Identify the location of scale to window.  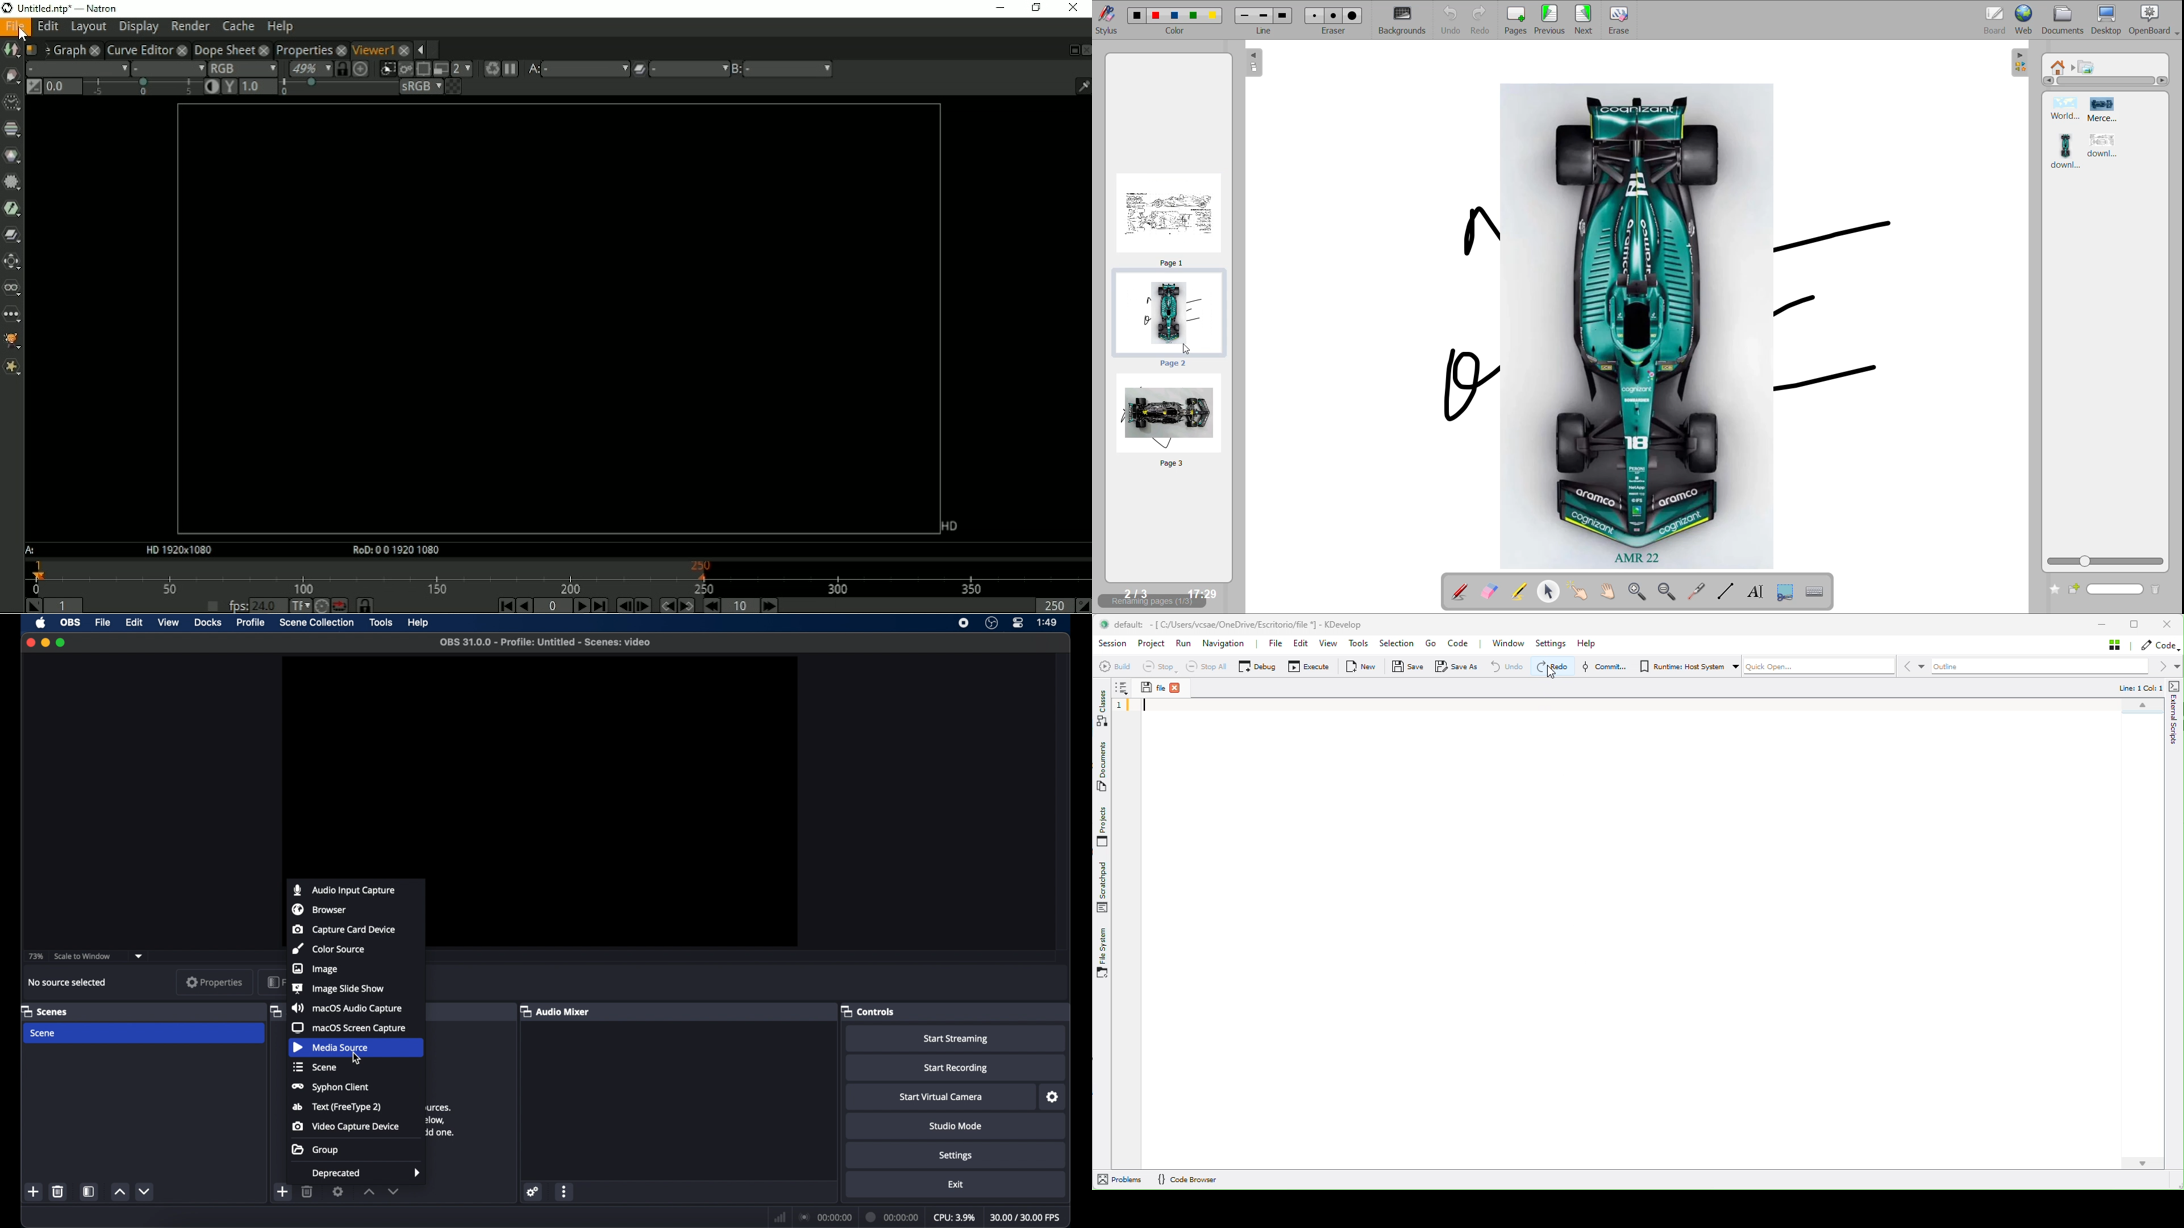
(83, 956).